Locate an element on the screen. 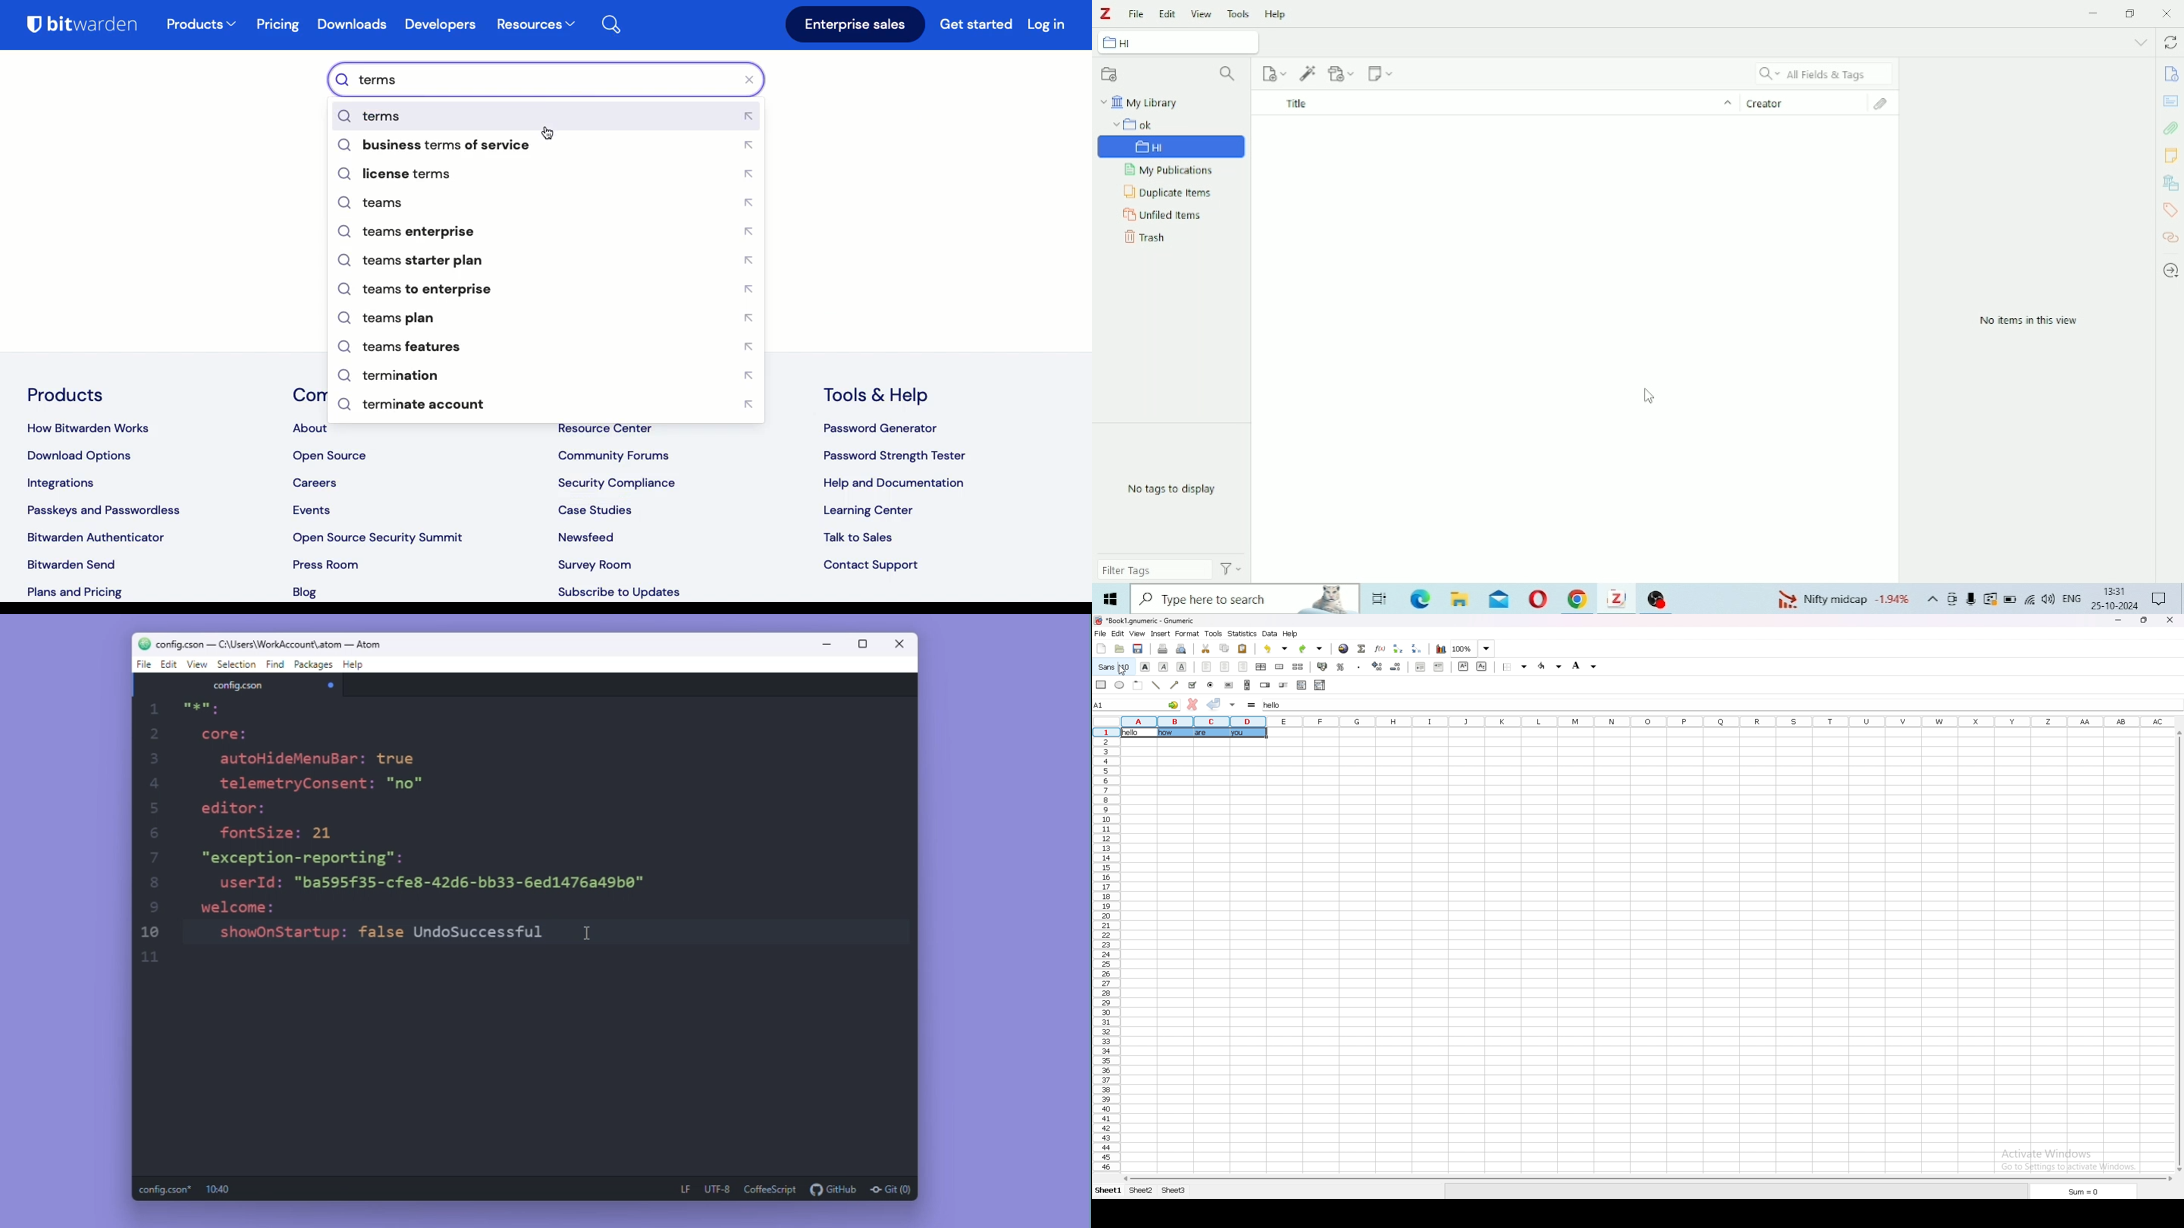 The height and width of the screenshot is (1232, 2184). LF is located at coordinates (682, 1188).